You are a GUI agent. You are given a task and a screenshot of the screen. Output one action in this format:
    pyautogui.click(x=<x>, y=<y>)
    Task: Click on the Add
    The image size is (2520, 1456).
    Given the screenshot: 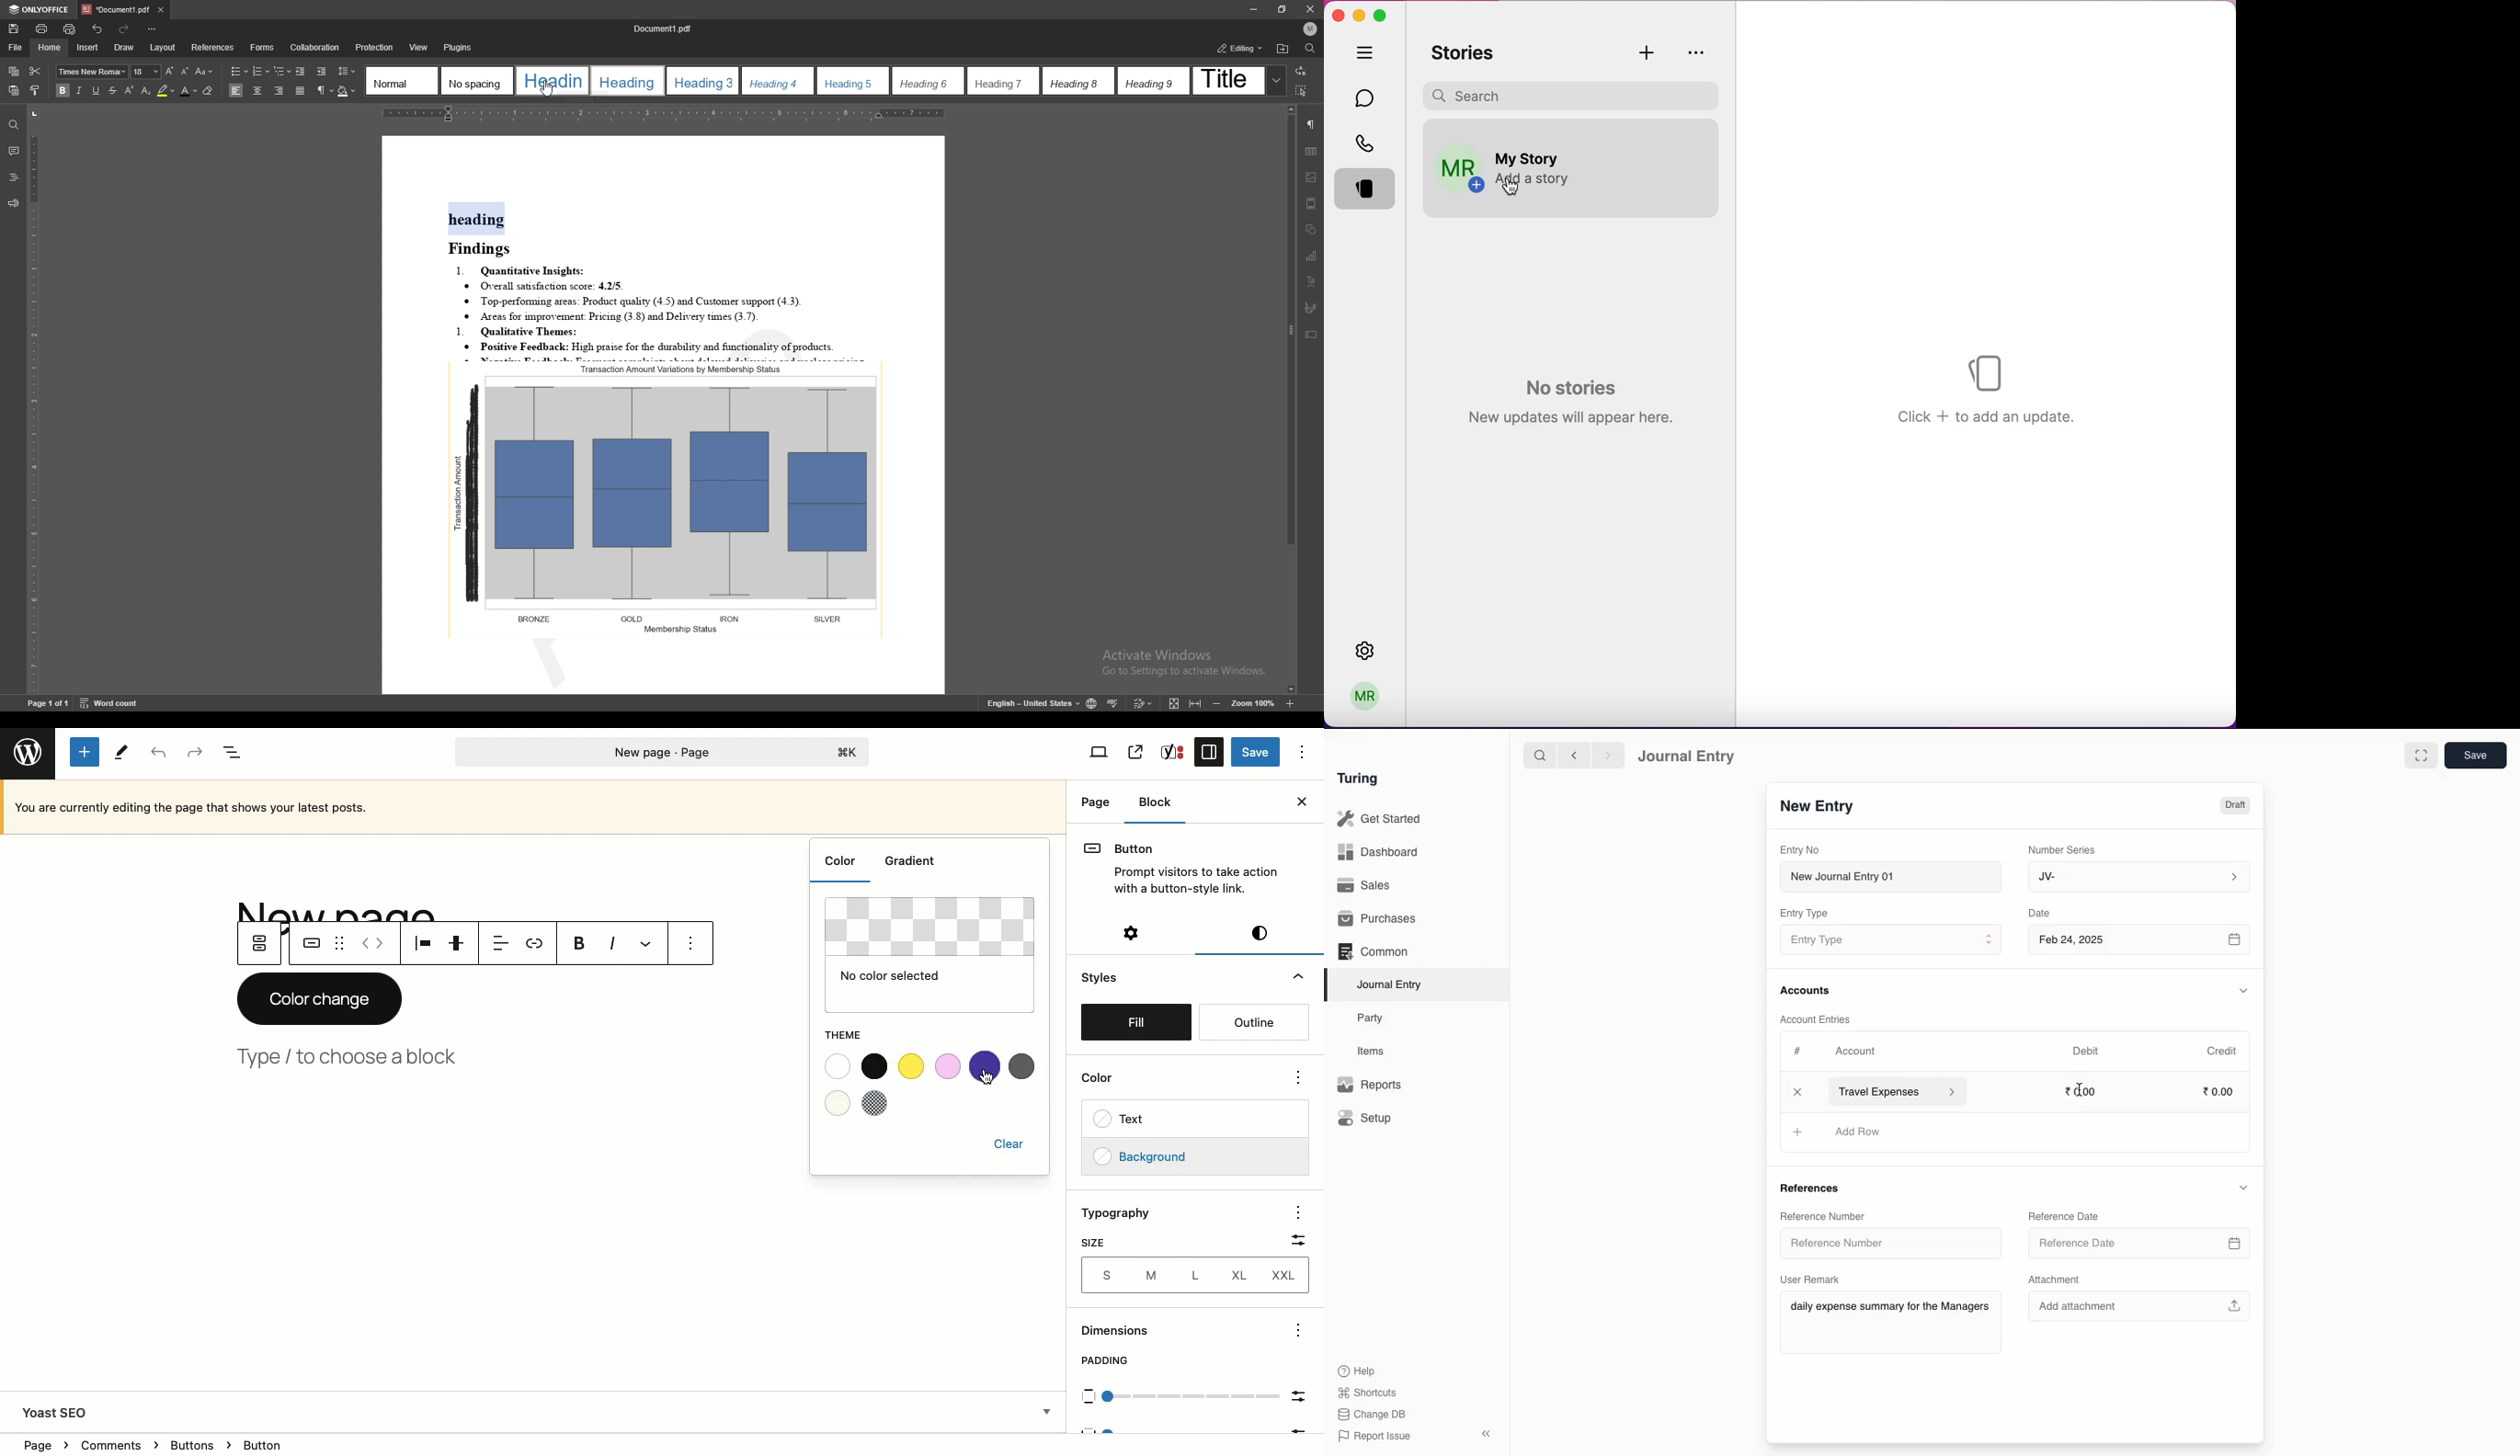 What is the action you would take?
    pyautogui.click(x=1797, y=1129)
    